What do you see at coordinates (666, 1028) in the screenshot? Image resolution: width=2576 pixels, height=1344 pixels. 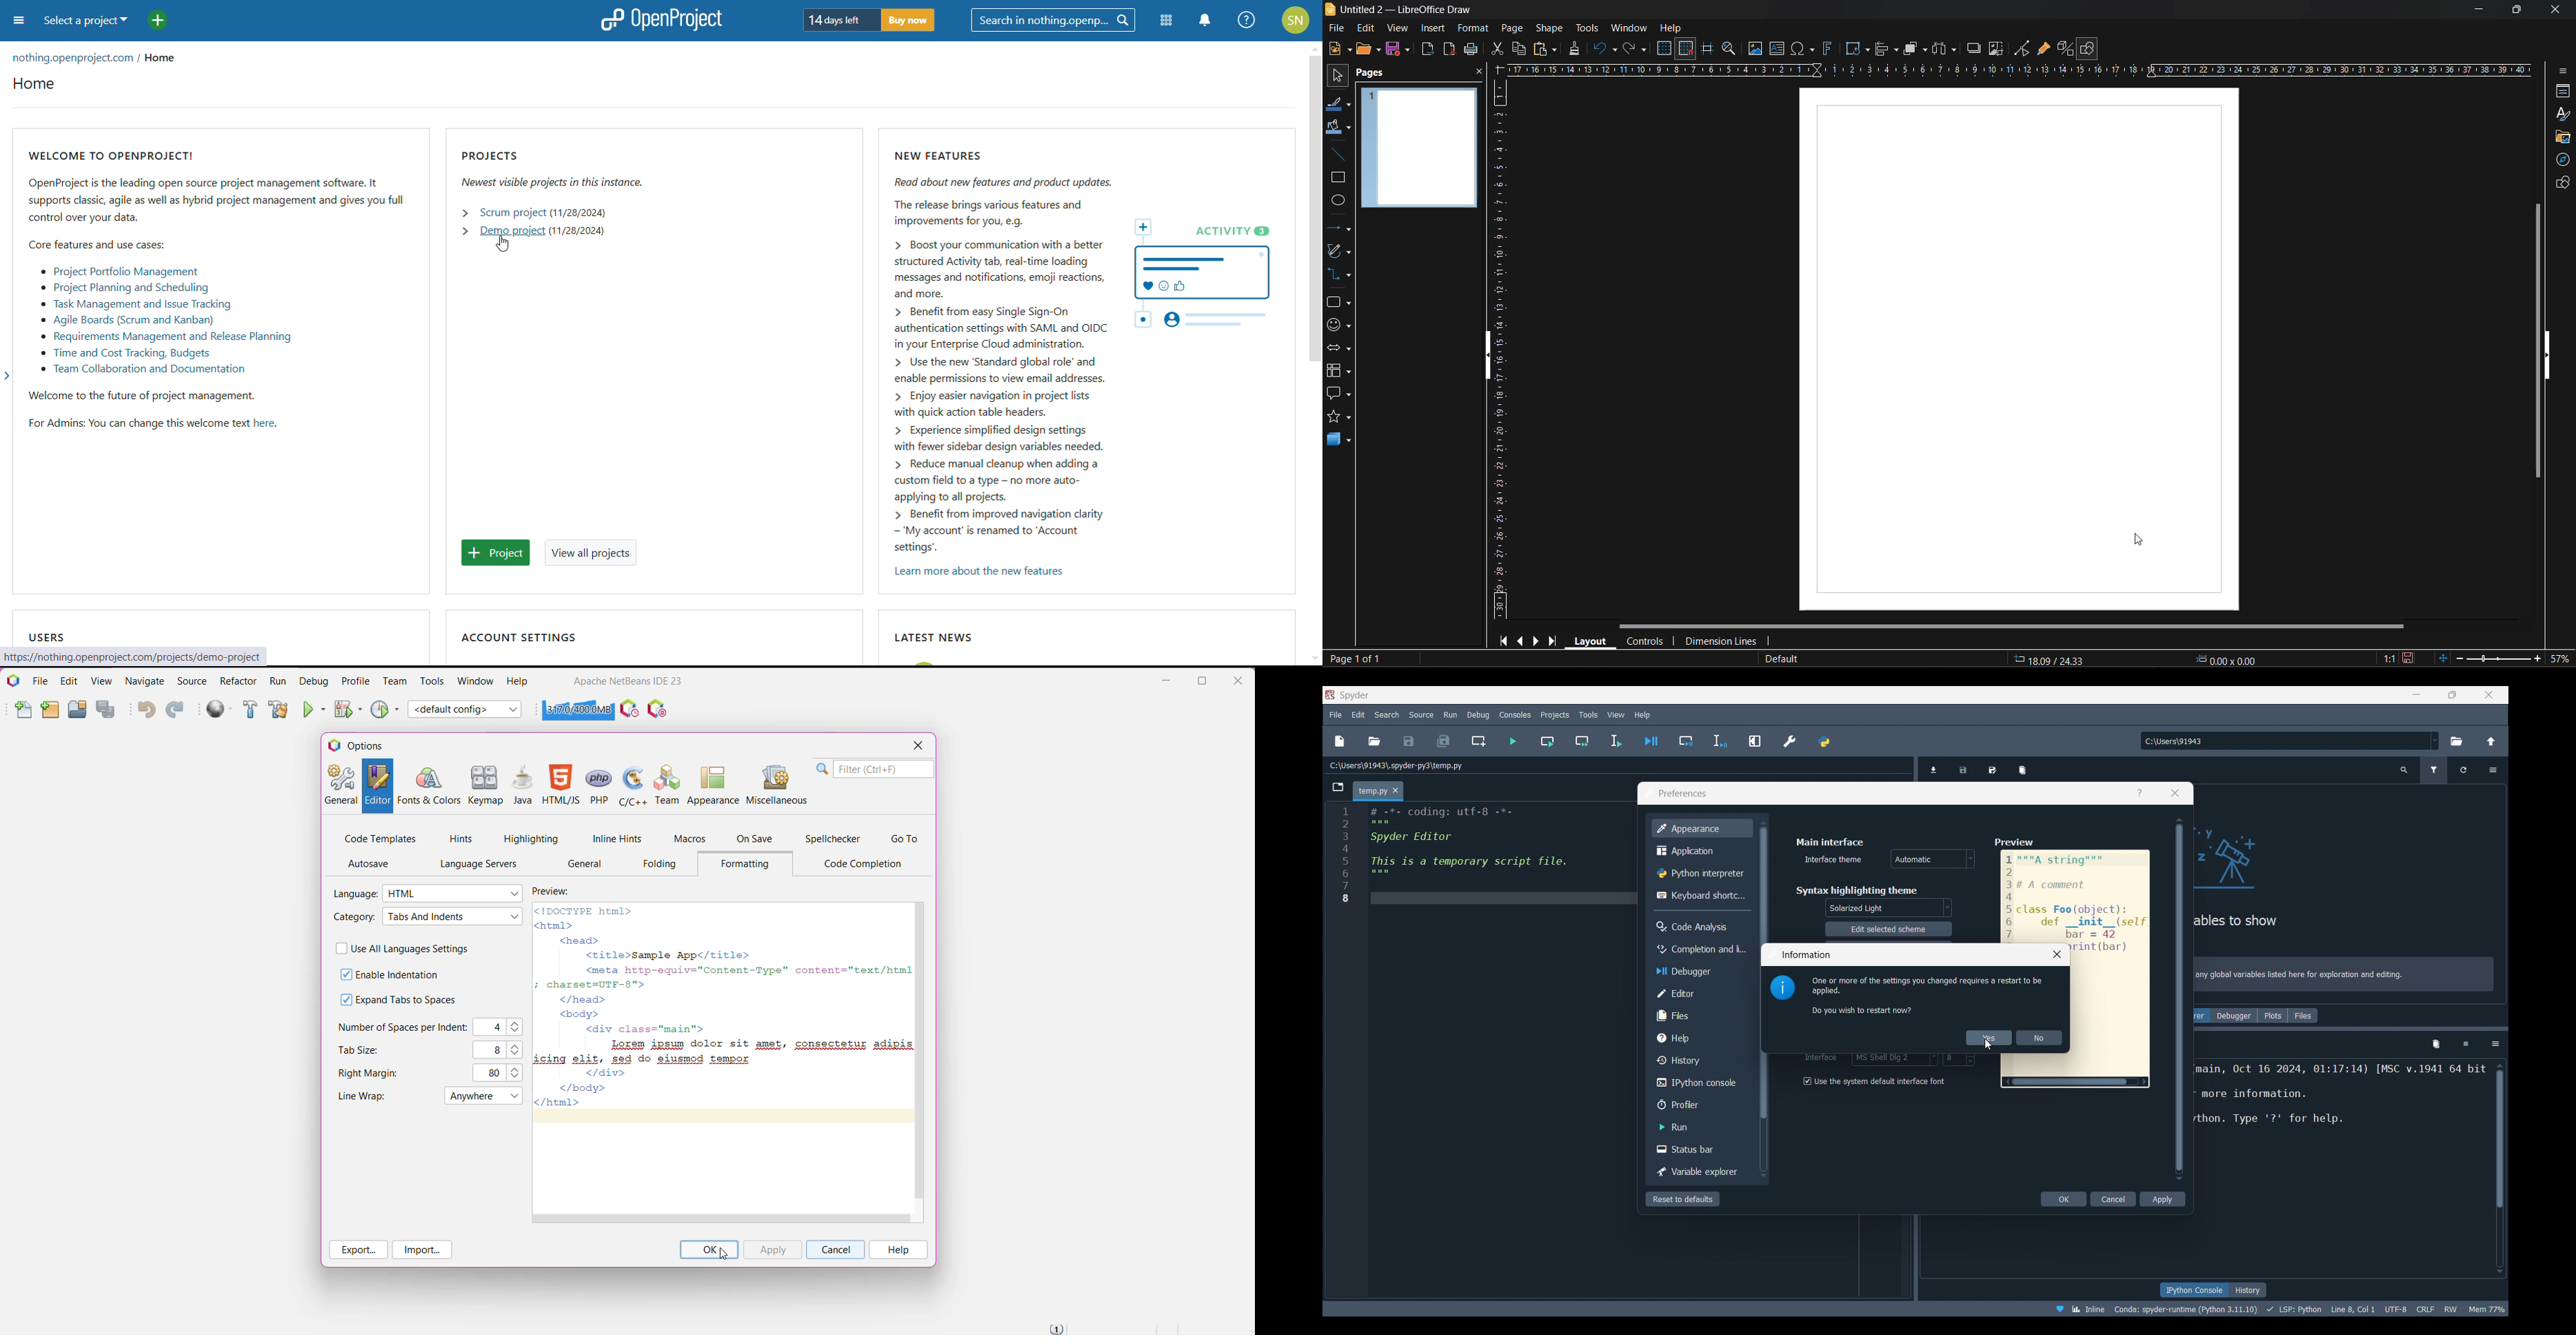 I see `<div class="main">` at bounding box center [666, 1028].